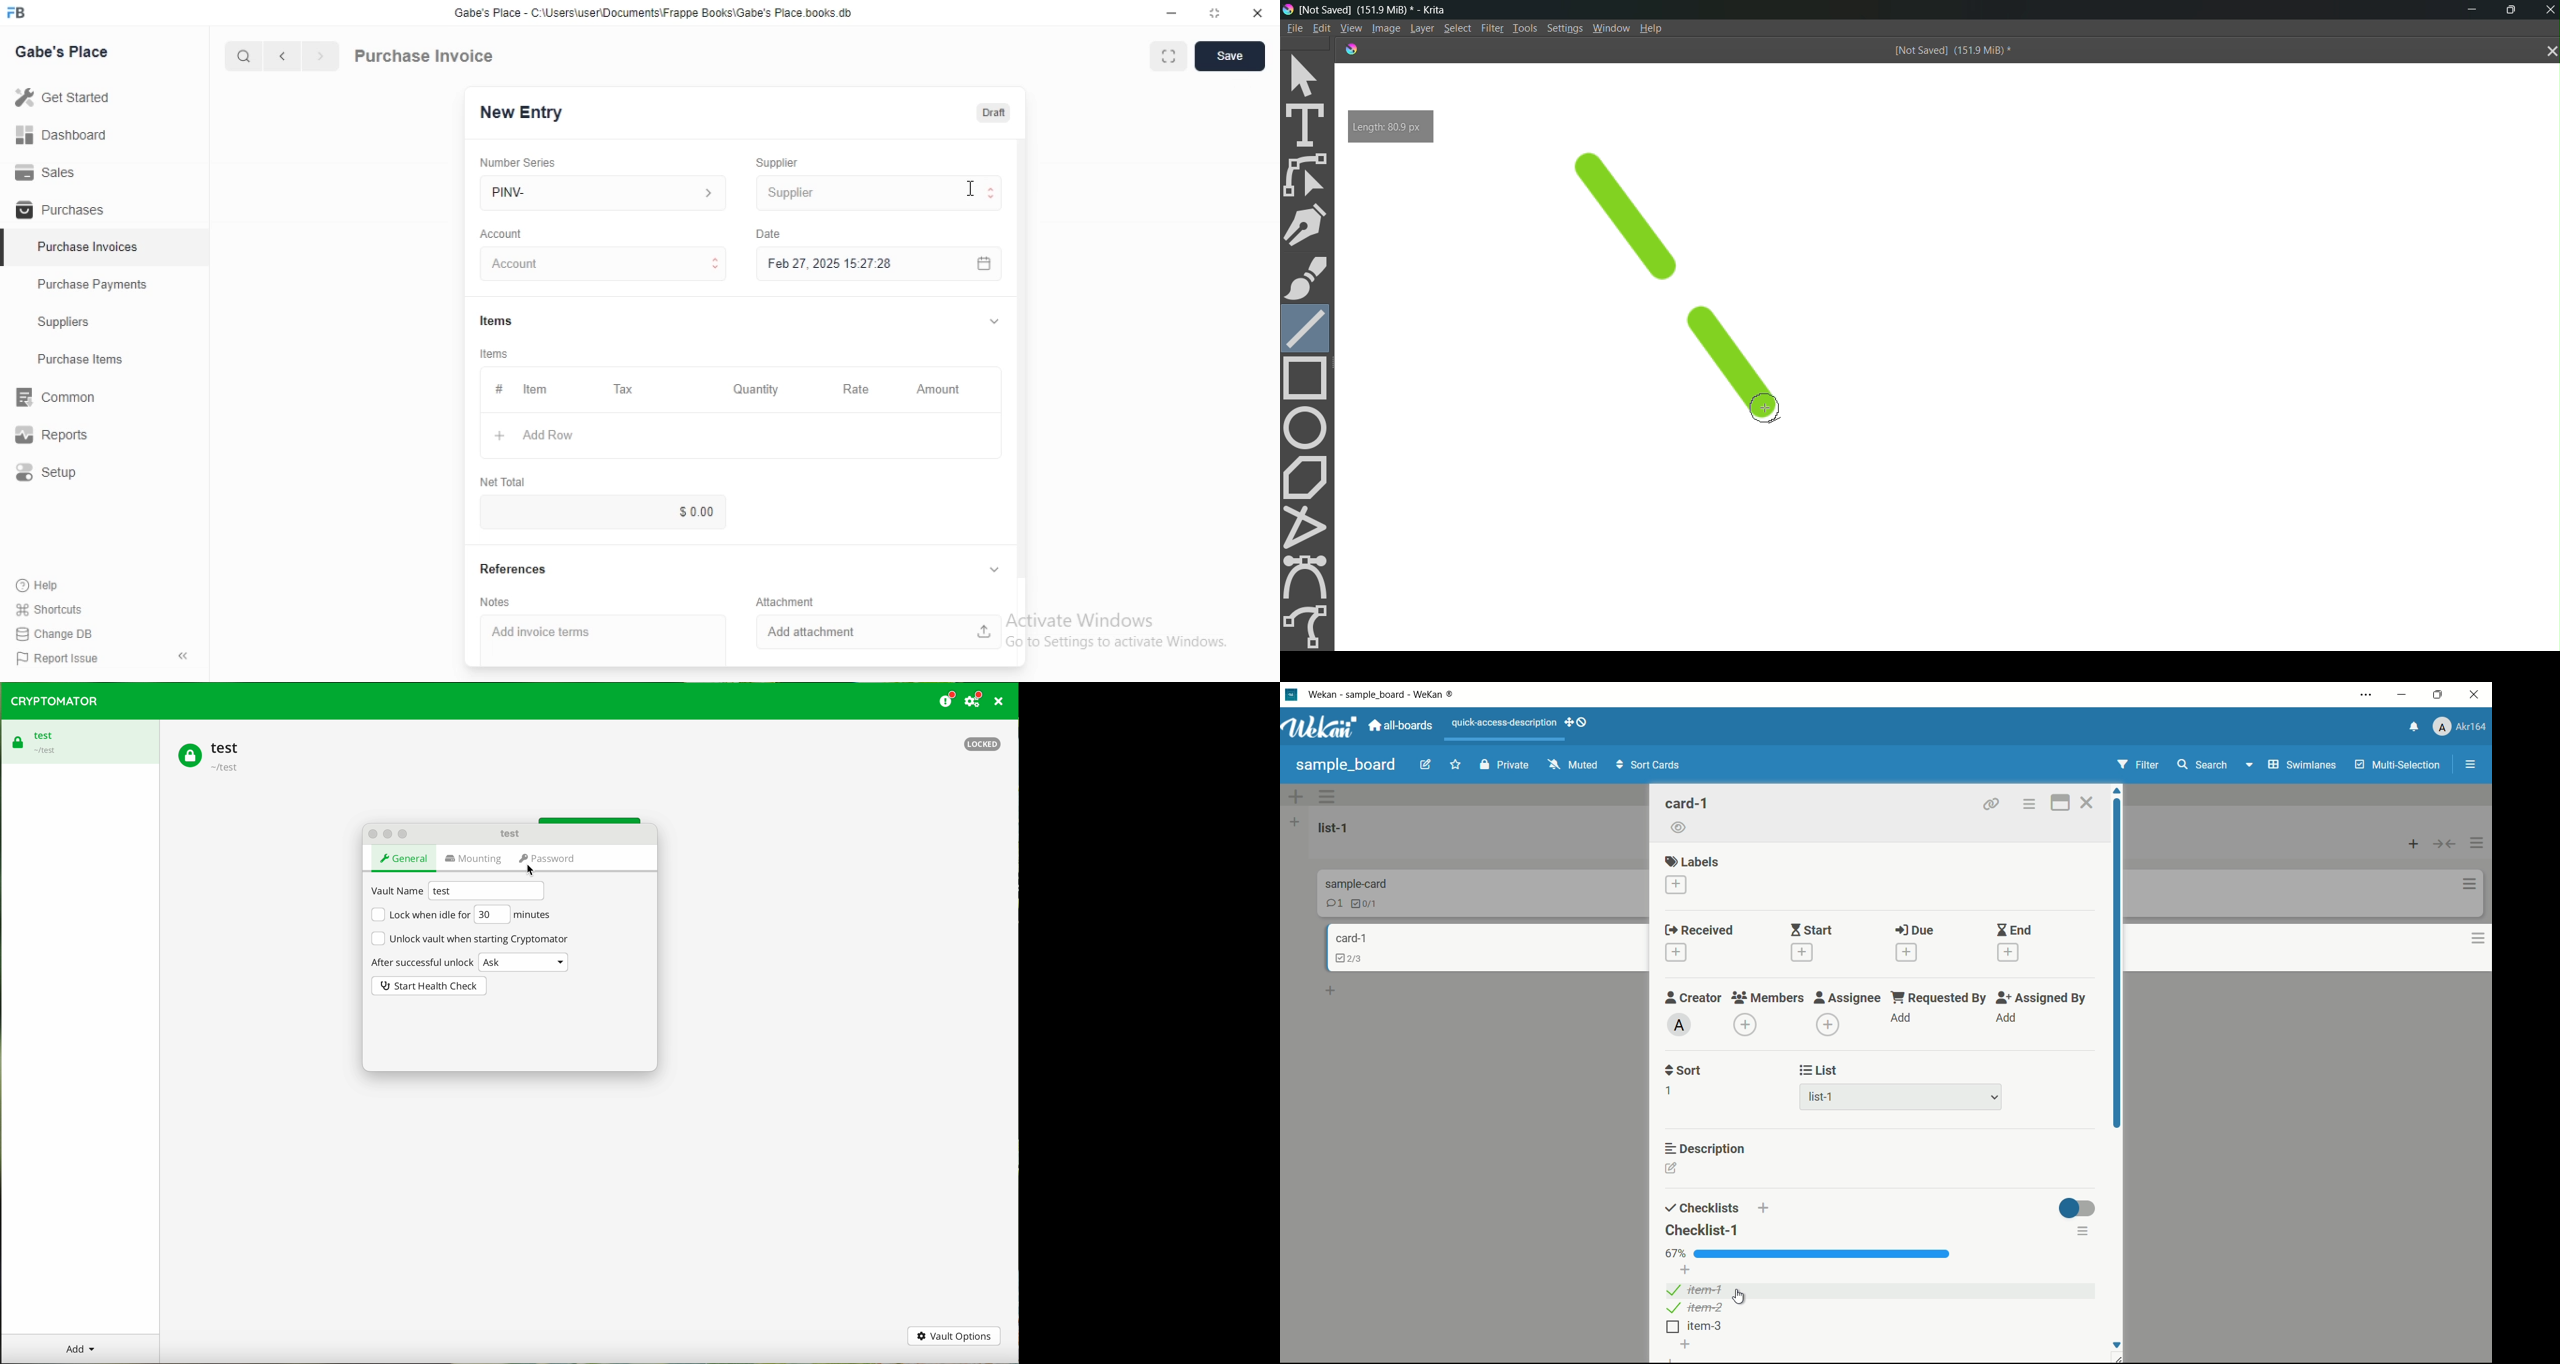 This screenshot has height=1372, width=2576. What do you see at coordinates (970, 188) in the screenshot?
I see `Cursor` at bounding box center [970, 188].